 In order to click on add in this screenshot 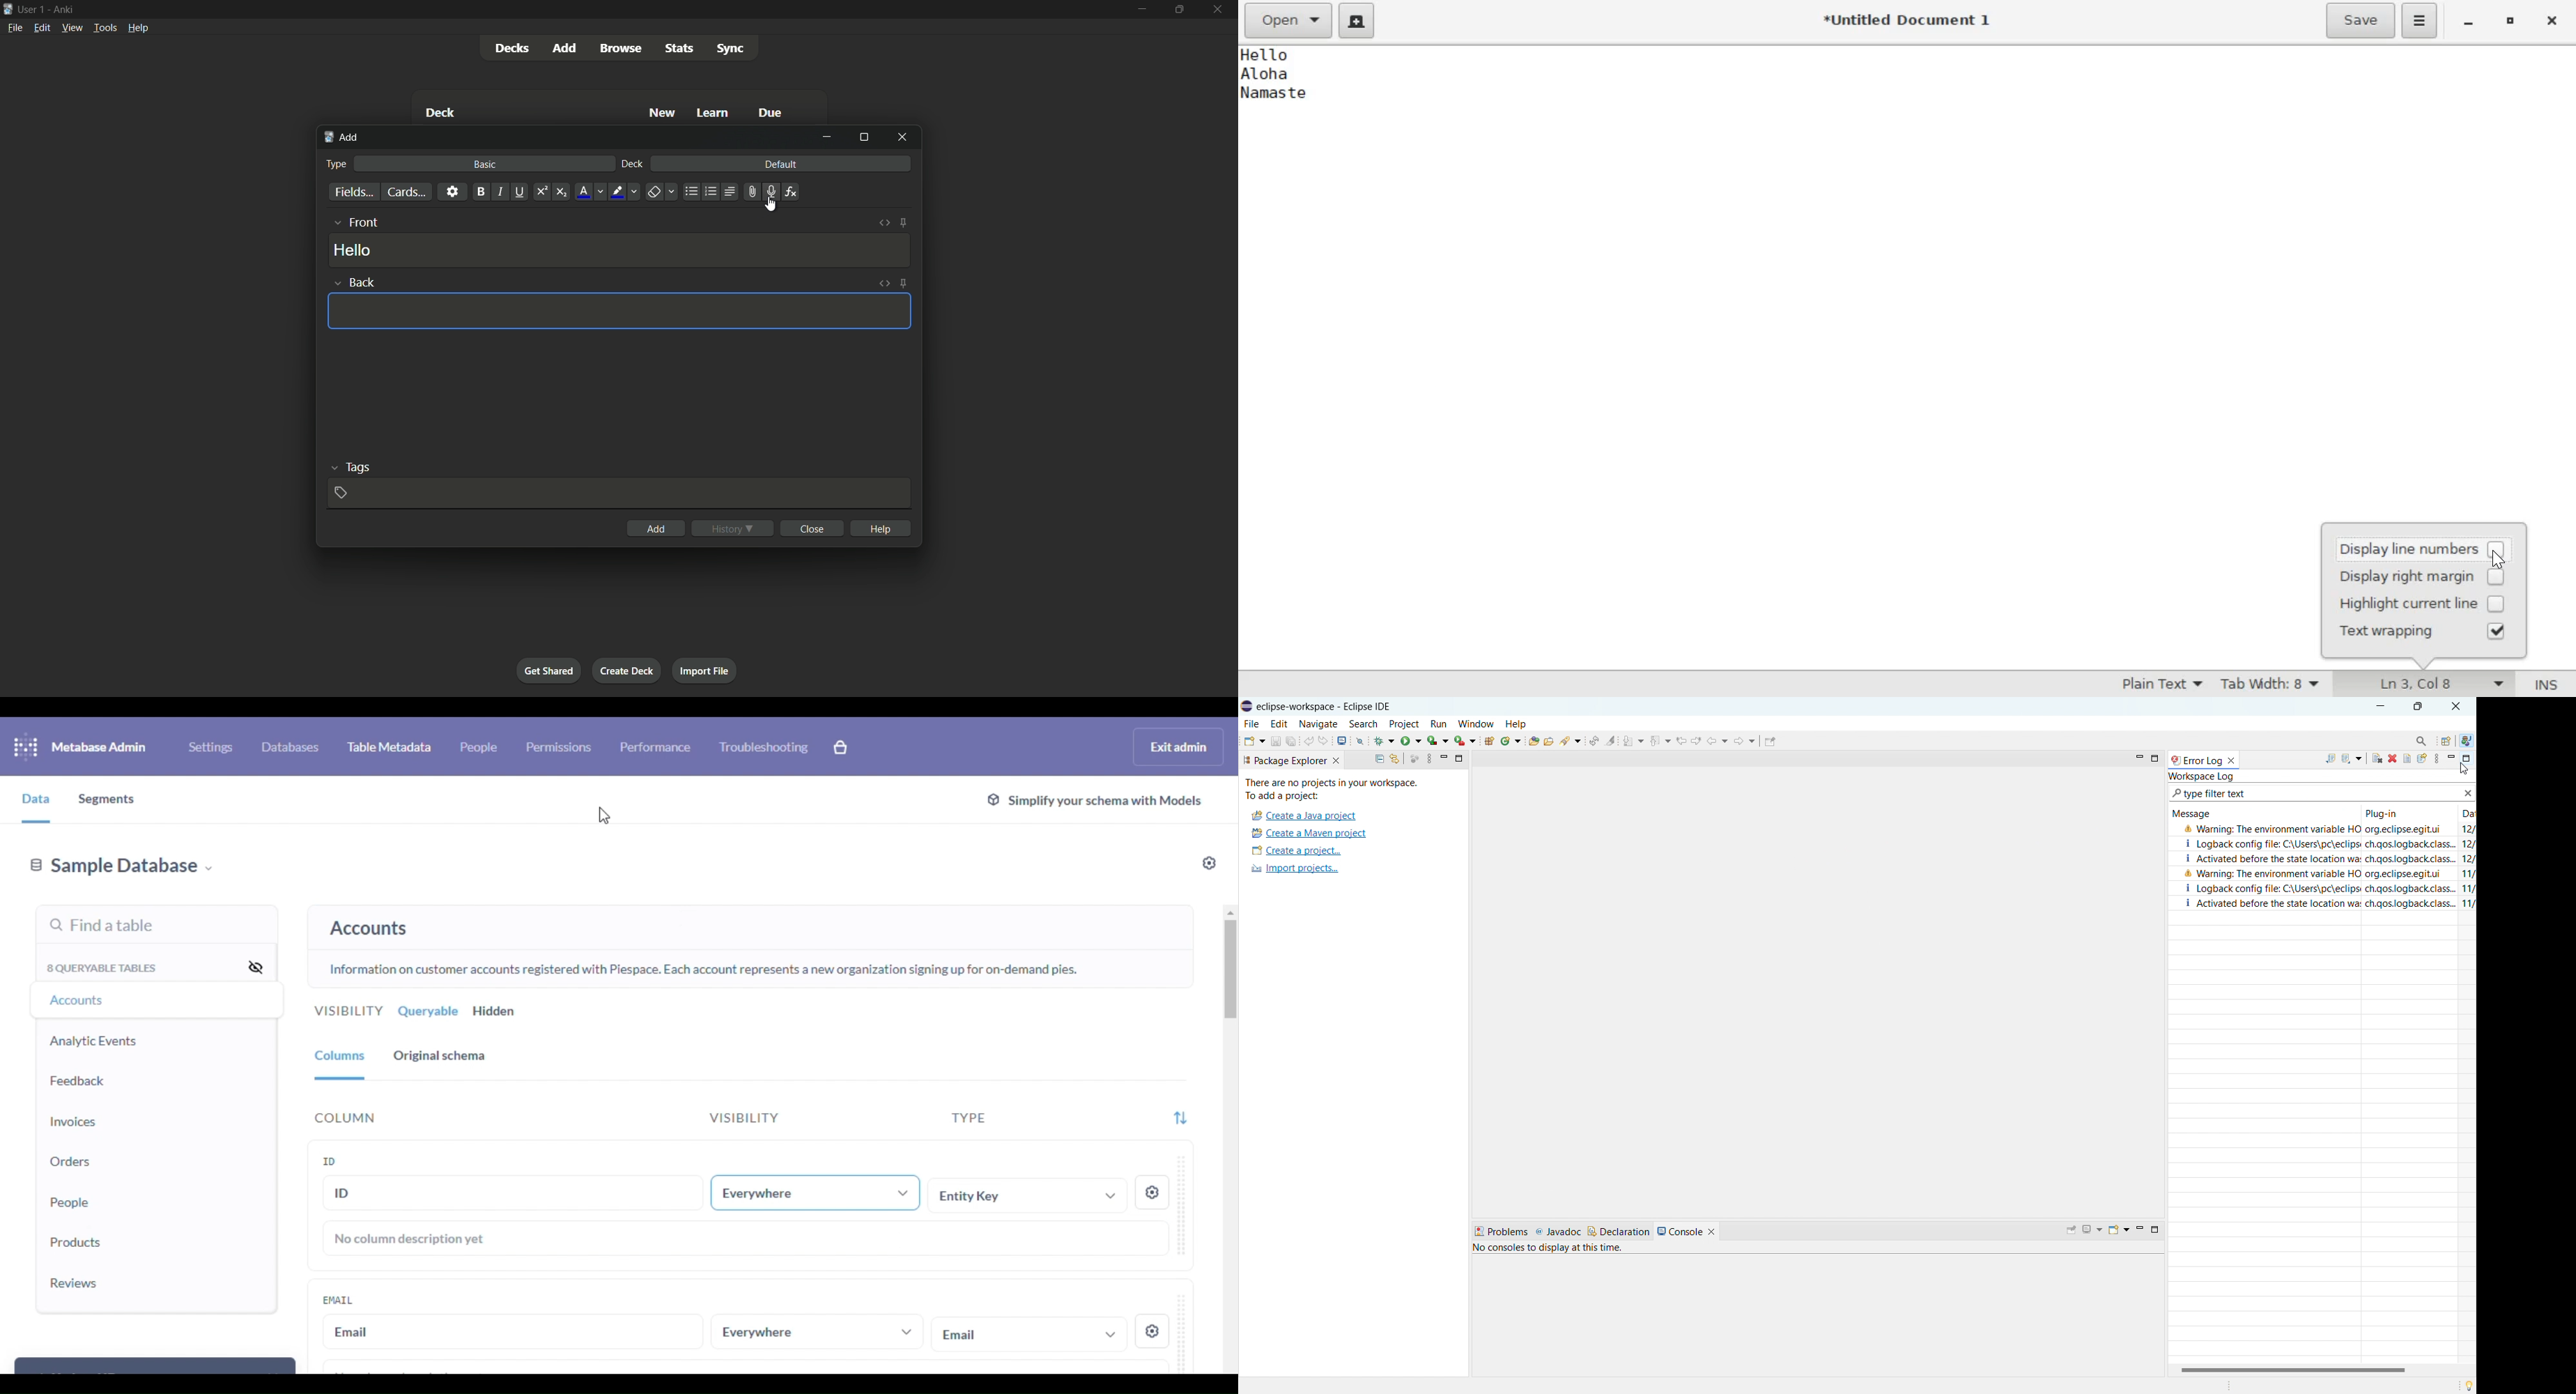, I will do `click(566, 48)`.